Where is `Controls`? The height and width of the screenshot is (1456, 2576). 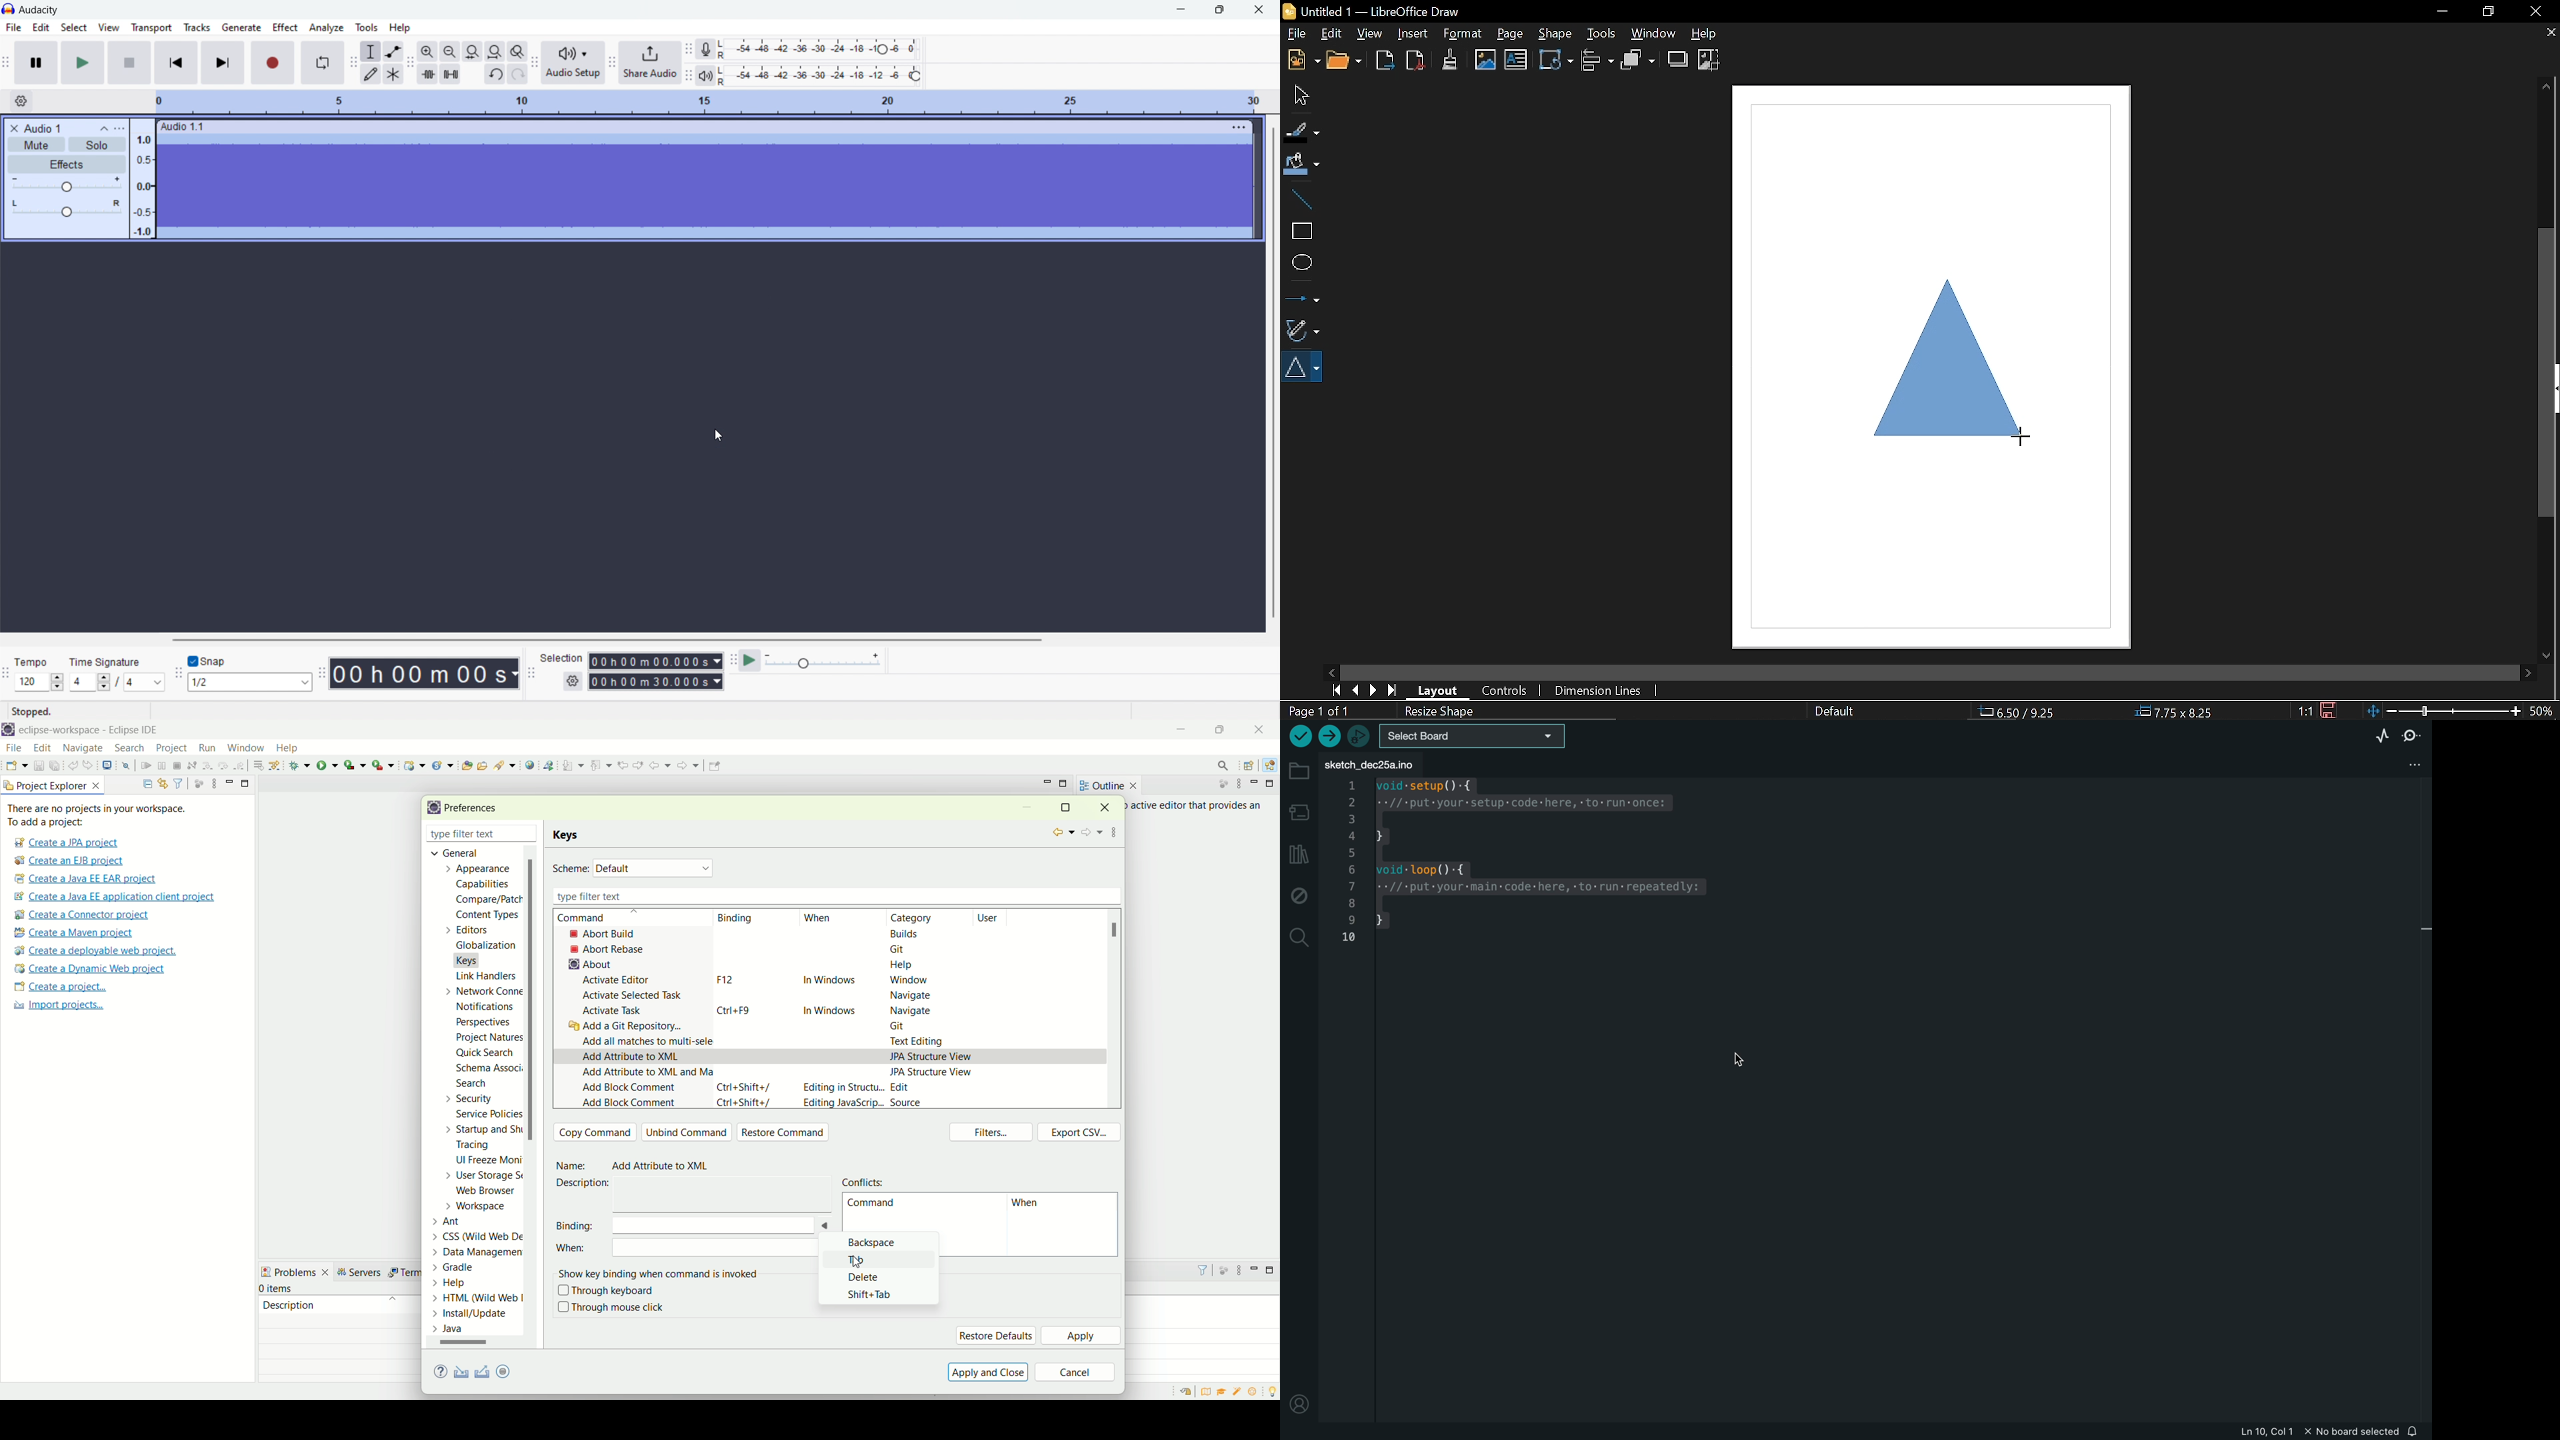
Controls is located at coordinates (1505, 692).